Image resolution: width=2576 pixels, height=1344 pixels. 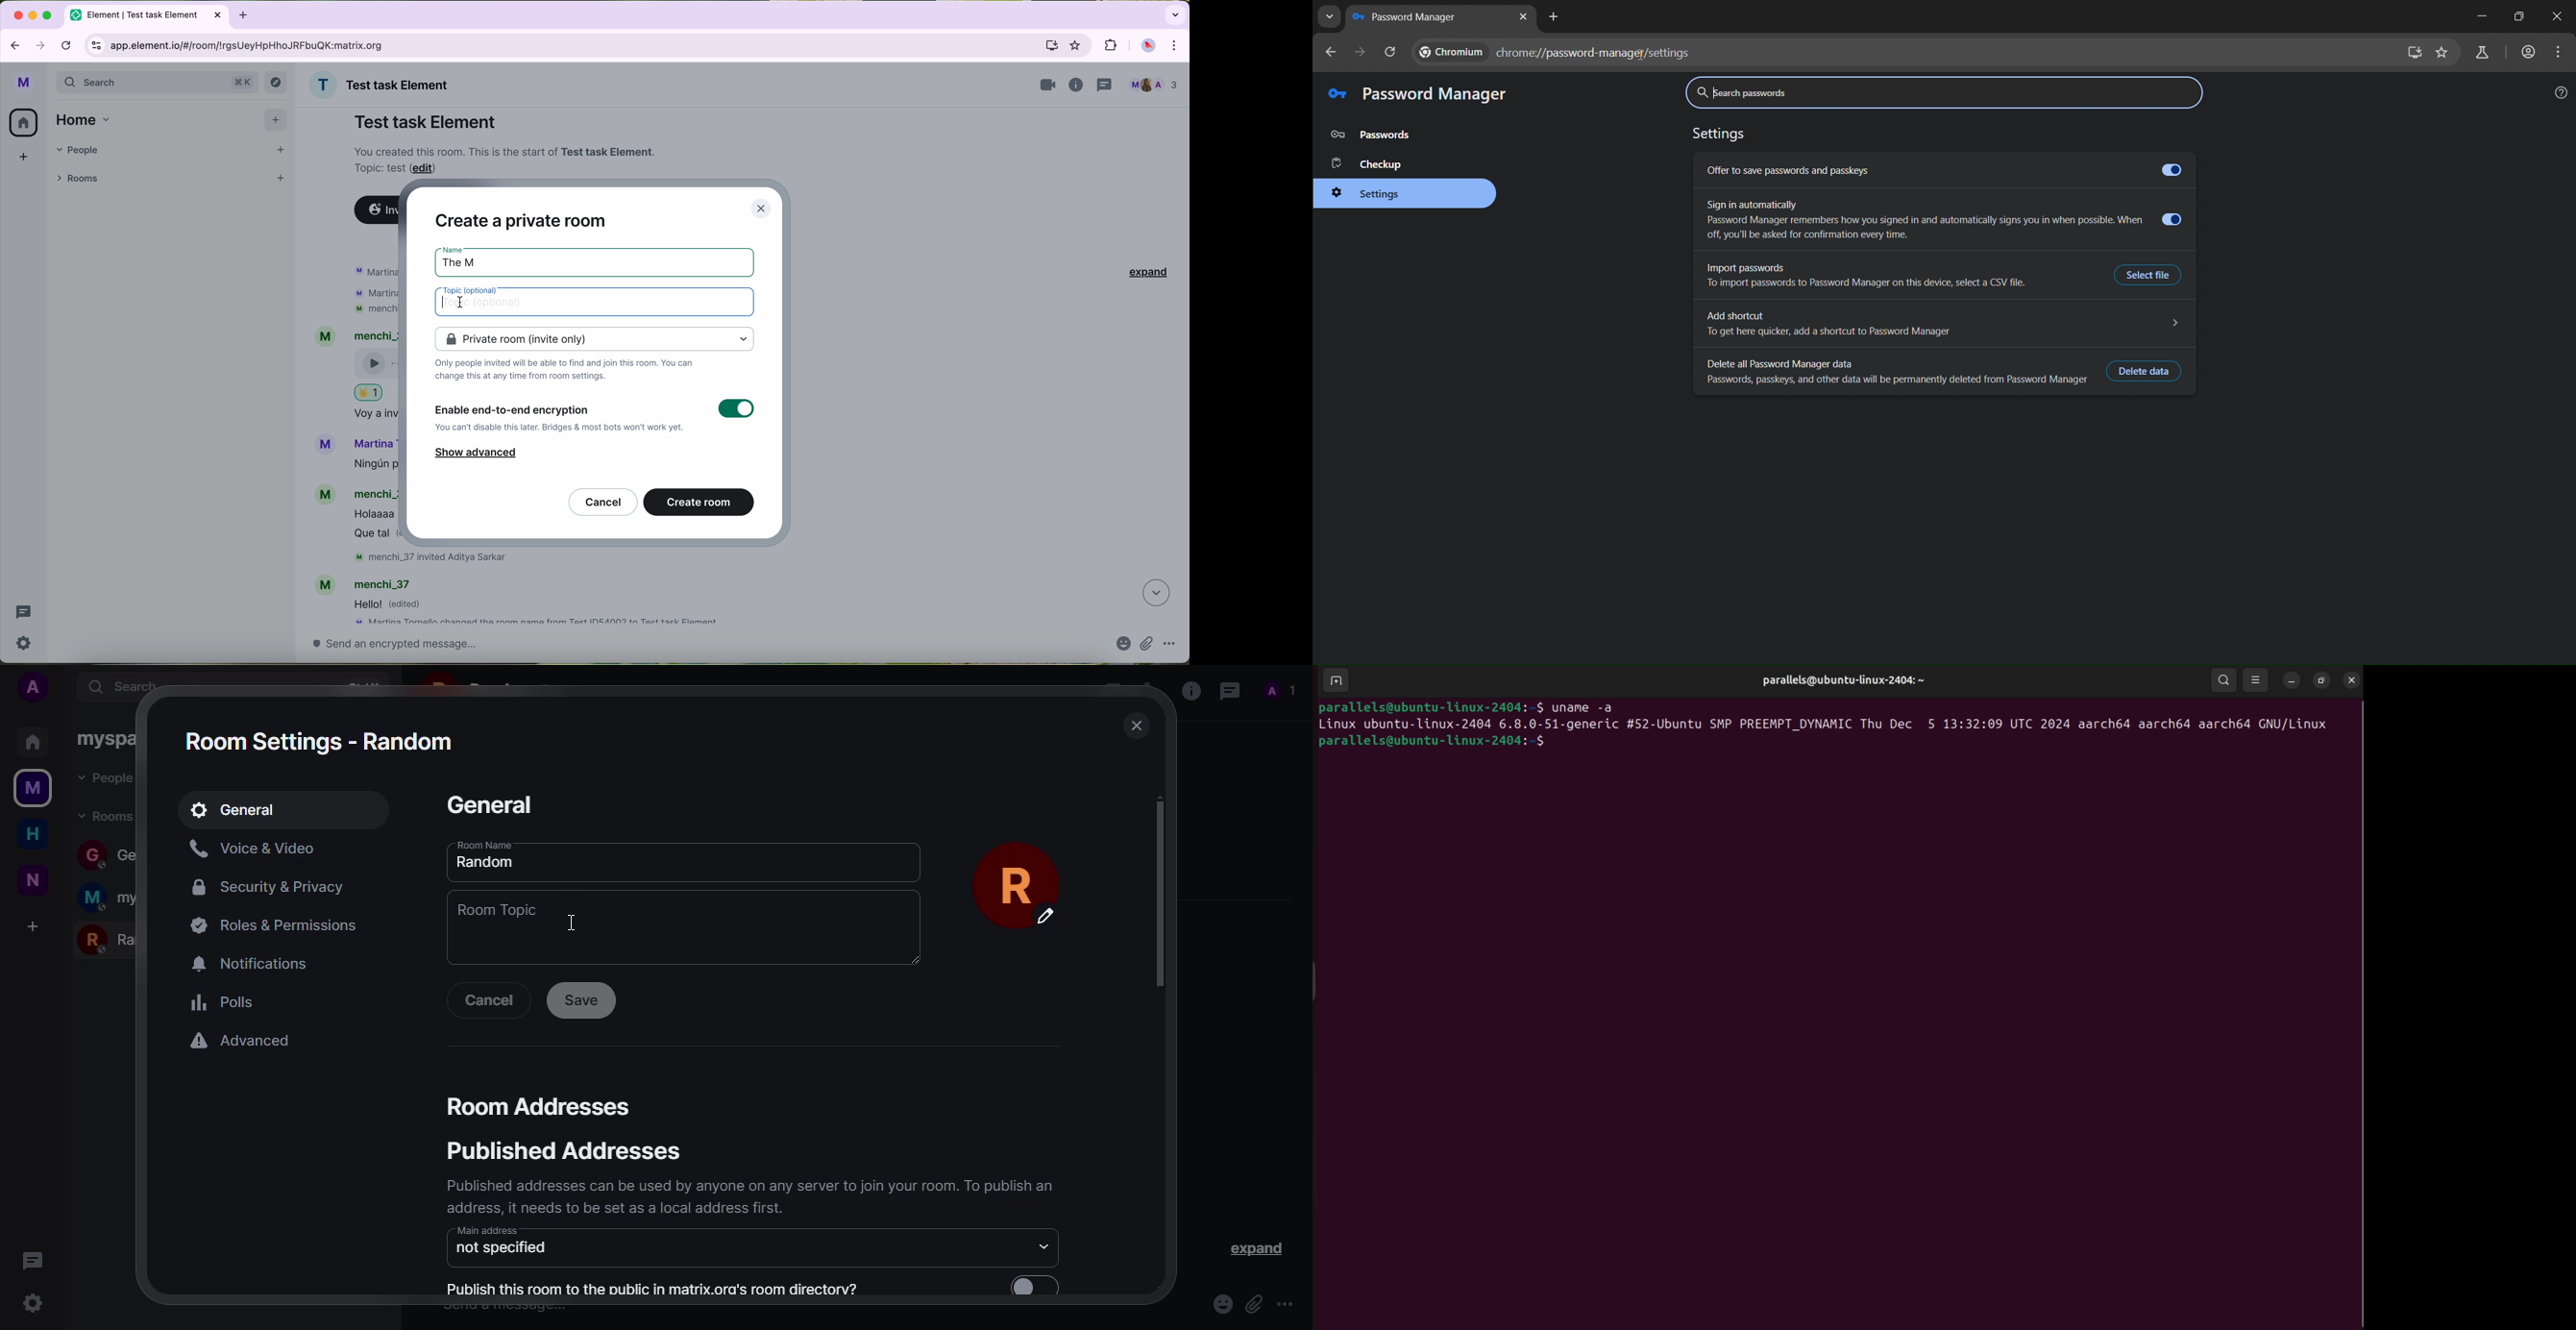 What do you see at coordinates (1251, 1304) in the screenshot?
I see `attach` at bounding box center [1251, 1304].